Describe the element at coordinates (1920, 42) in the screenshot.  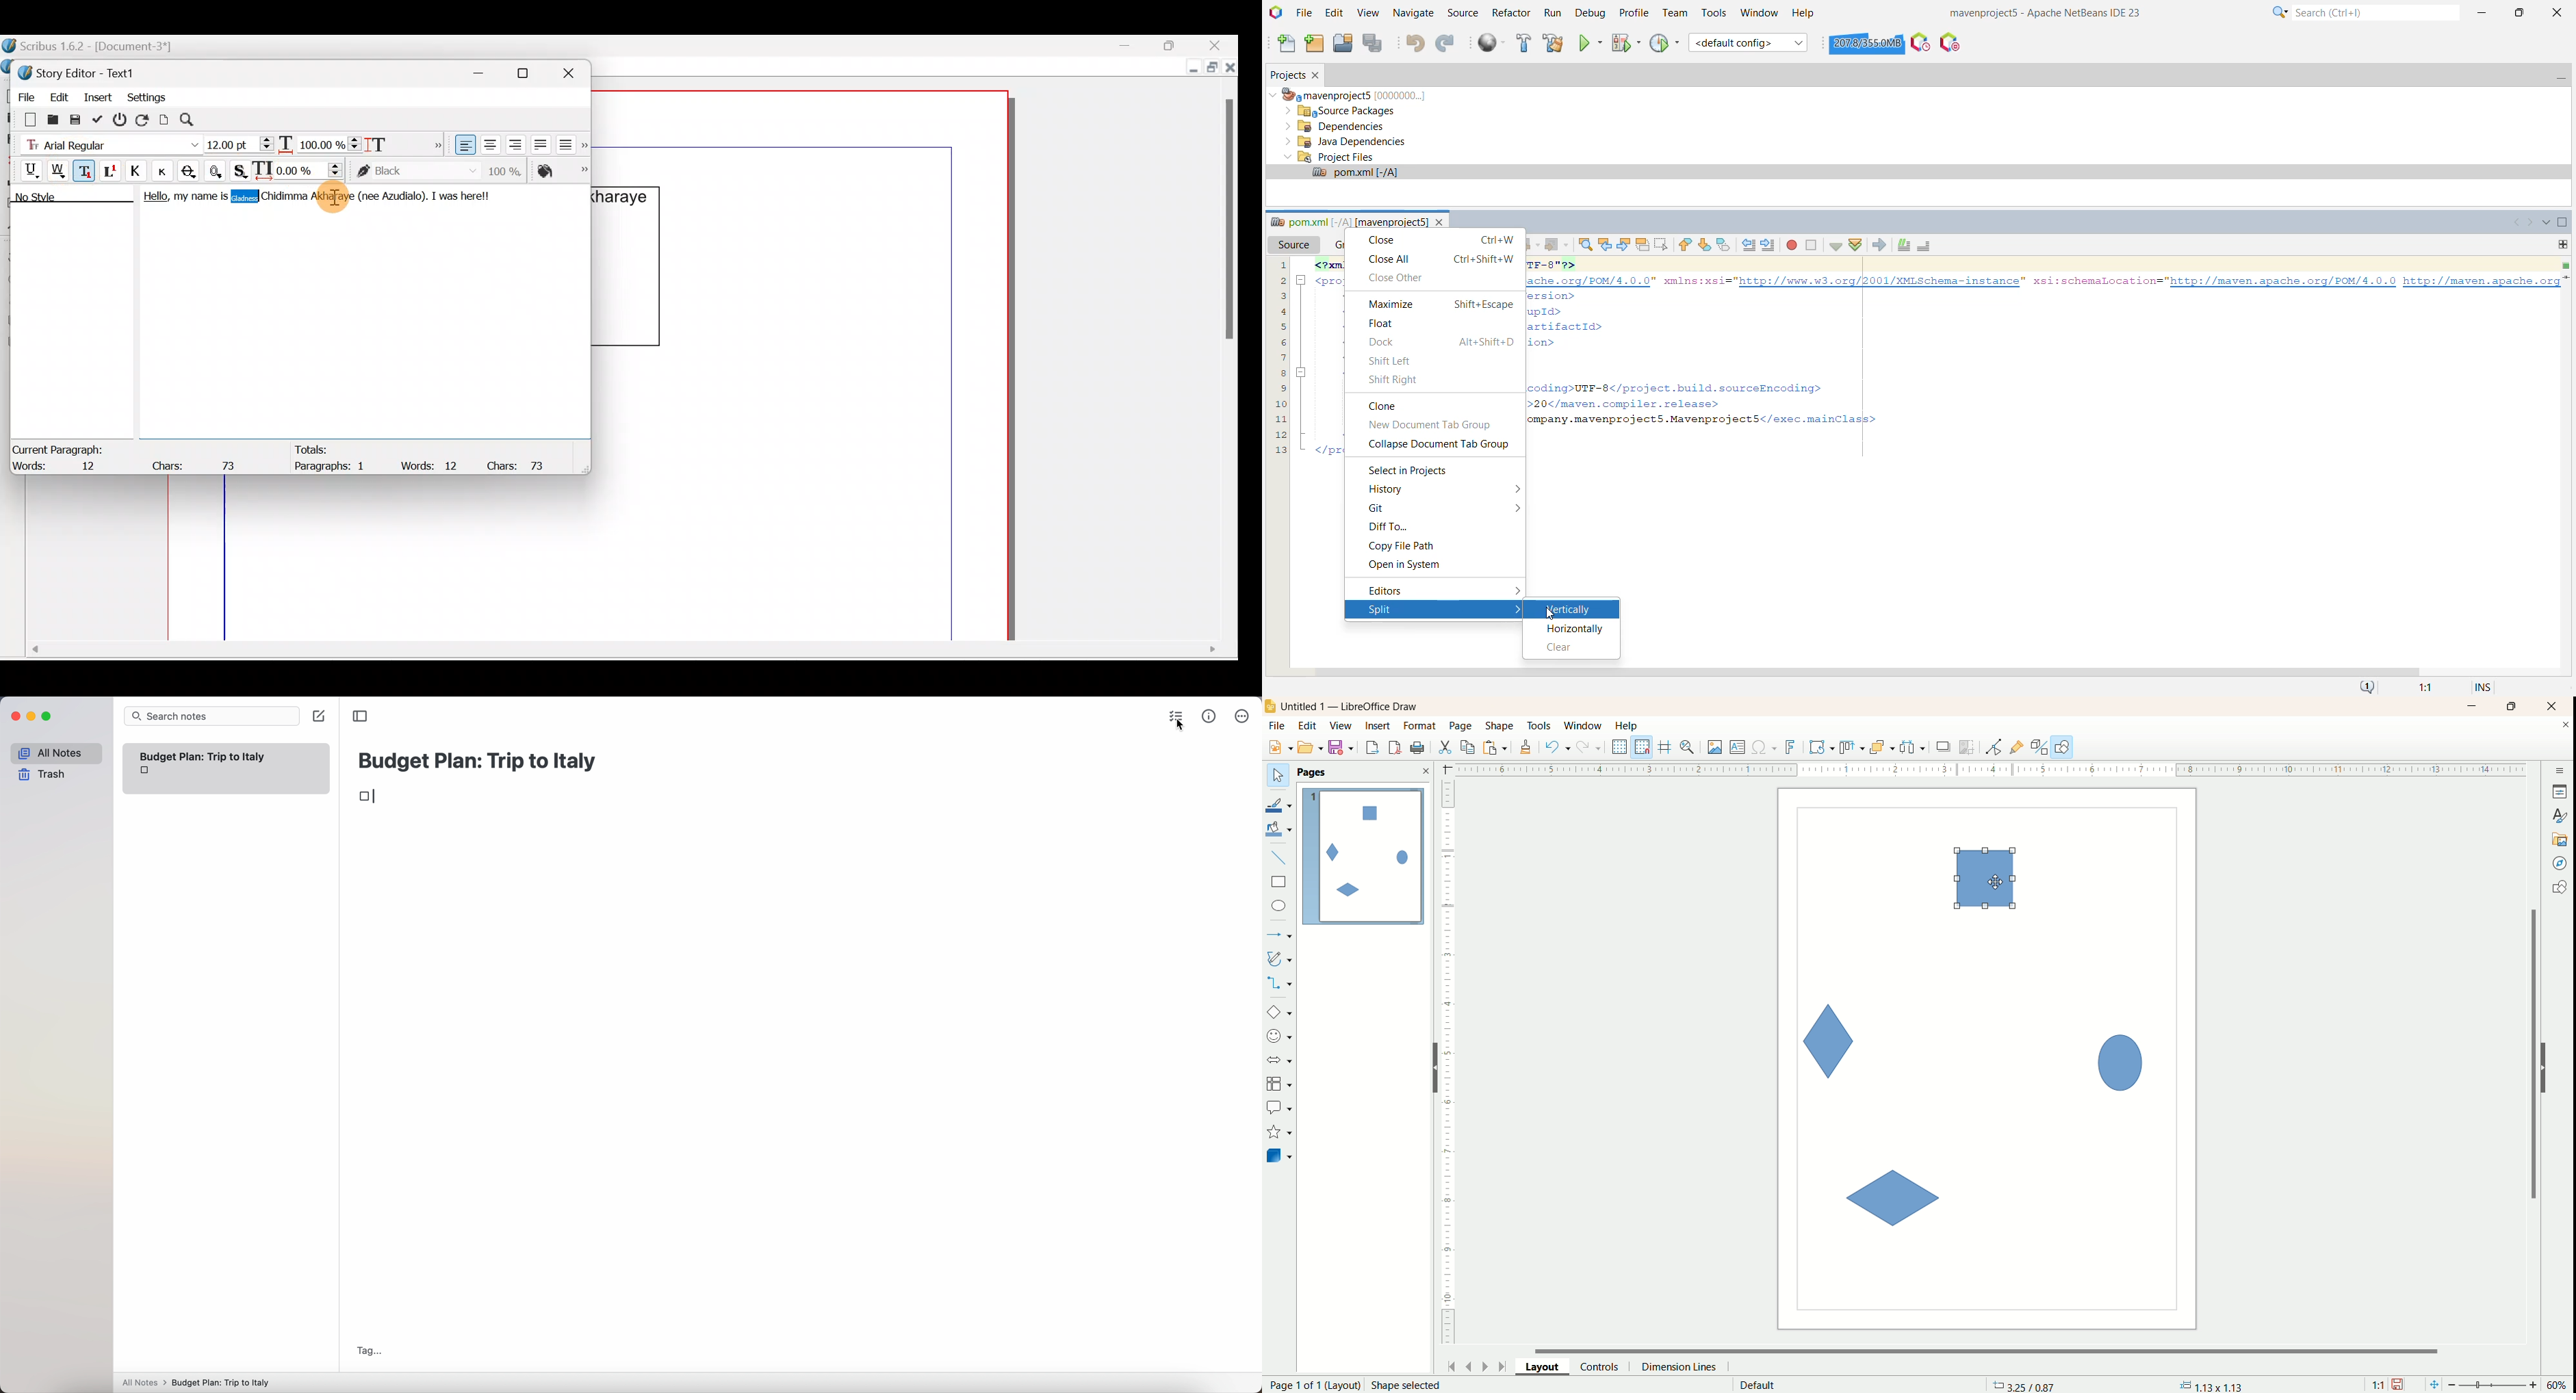
I see `Profile the IDE` at that location.